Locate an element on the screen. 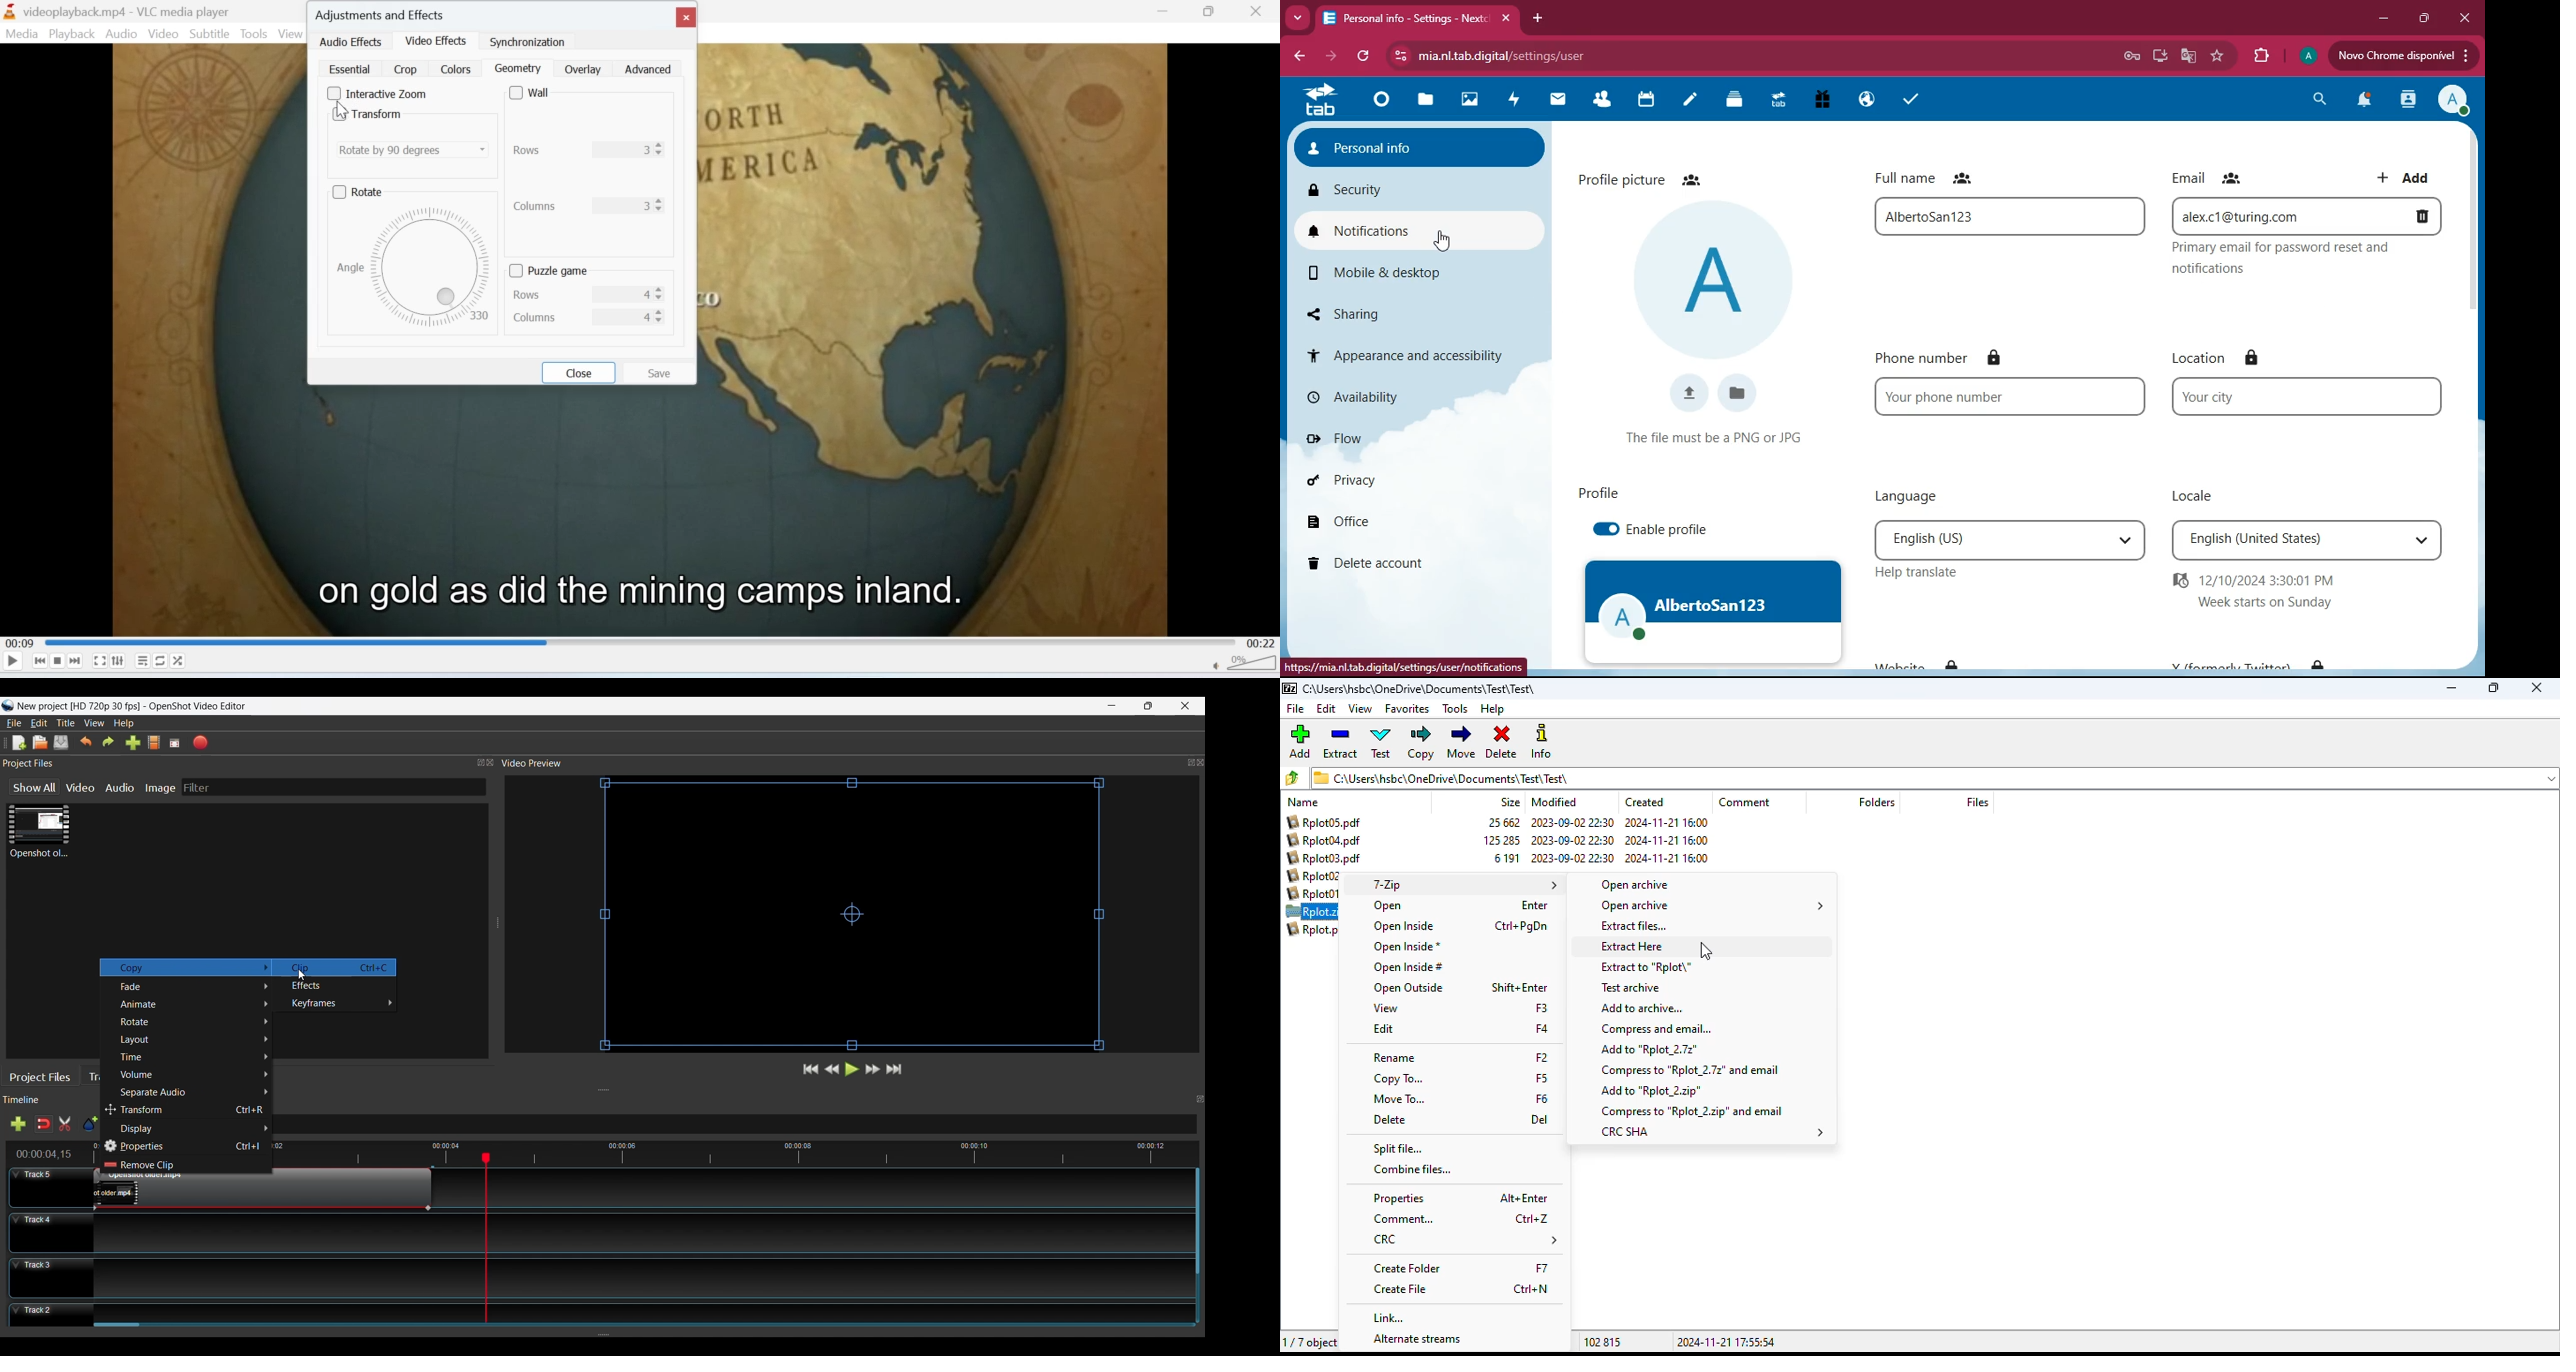 The width and height of the screenshot is (2576, 1372). more is located at coordinates (1296, 18).